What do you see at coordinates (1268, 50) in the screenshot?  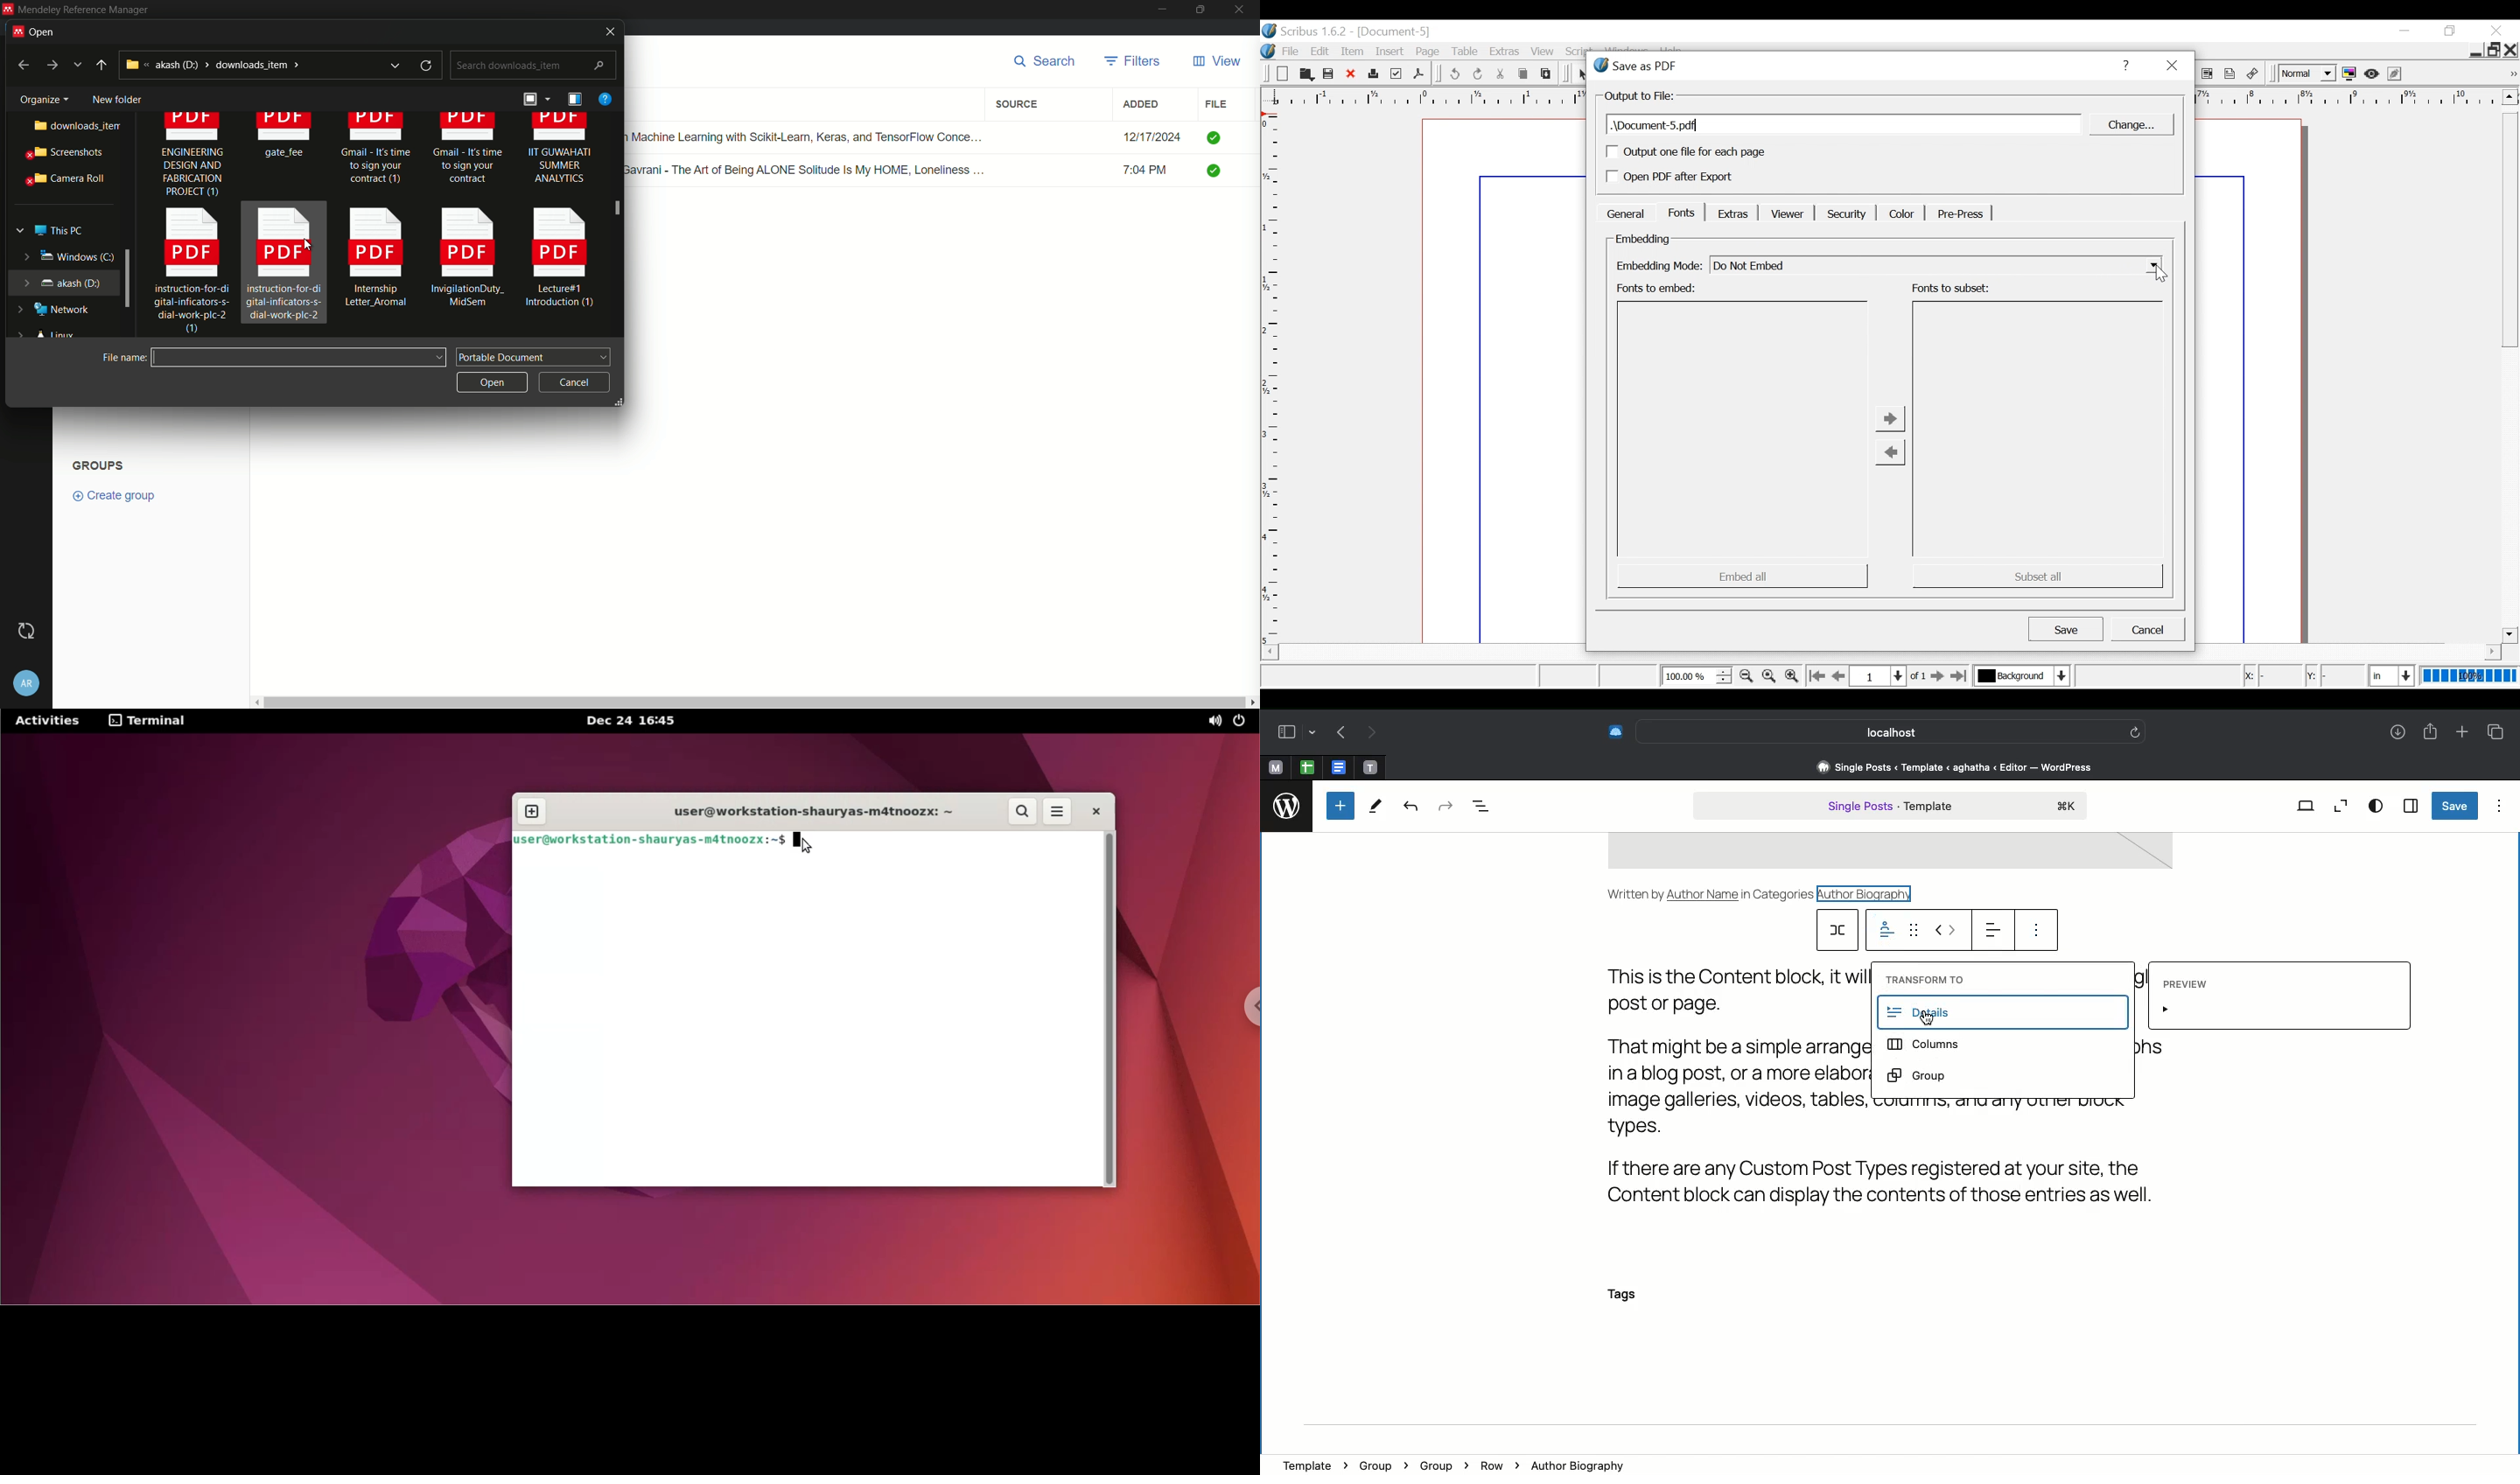 I see `logo` at bounding box center [1268, 50].